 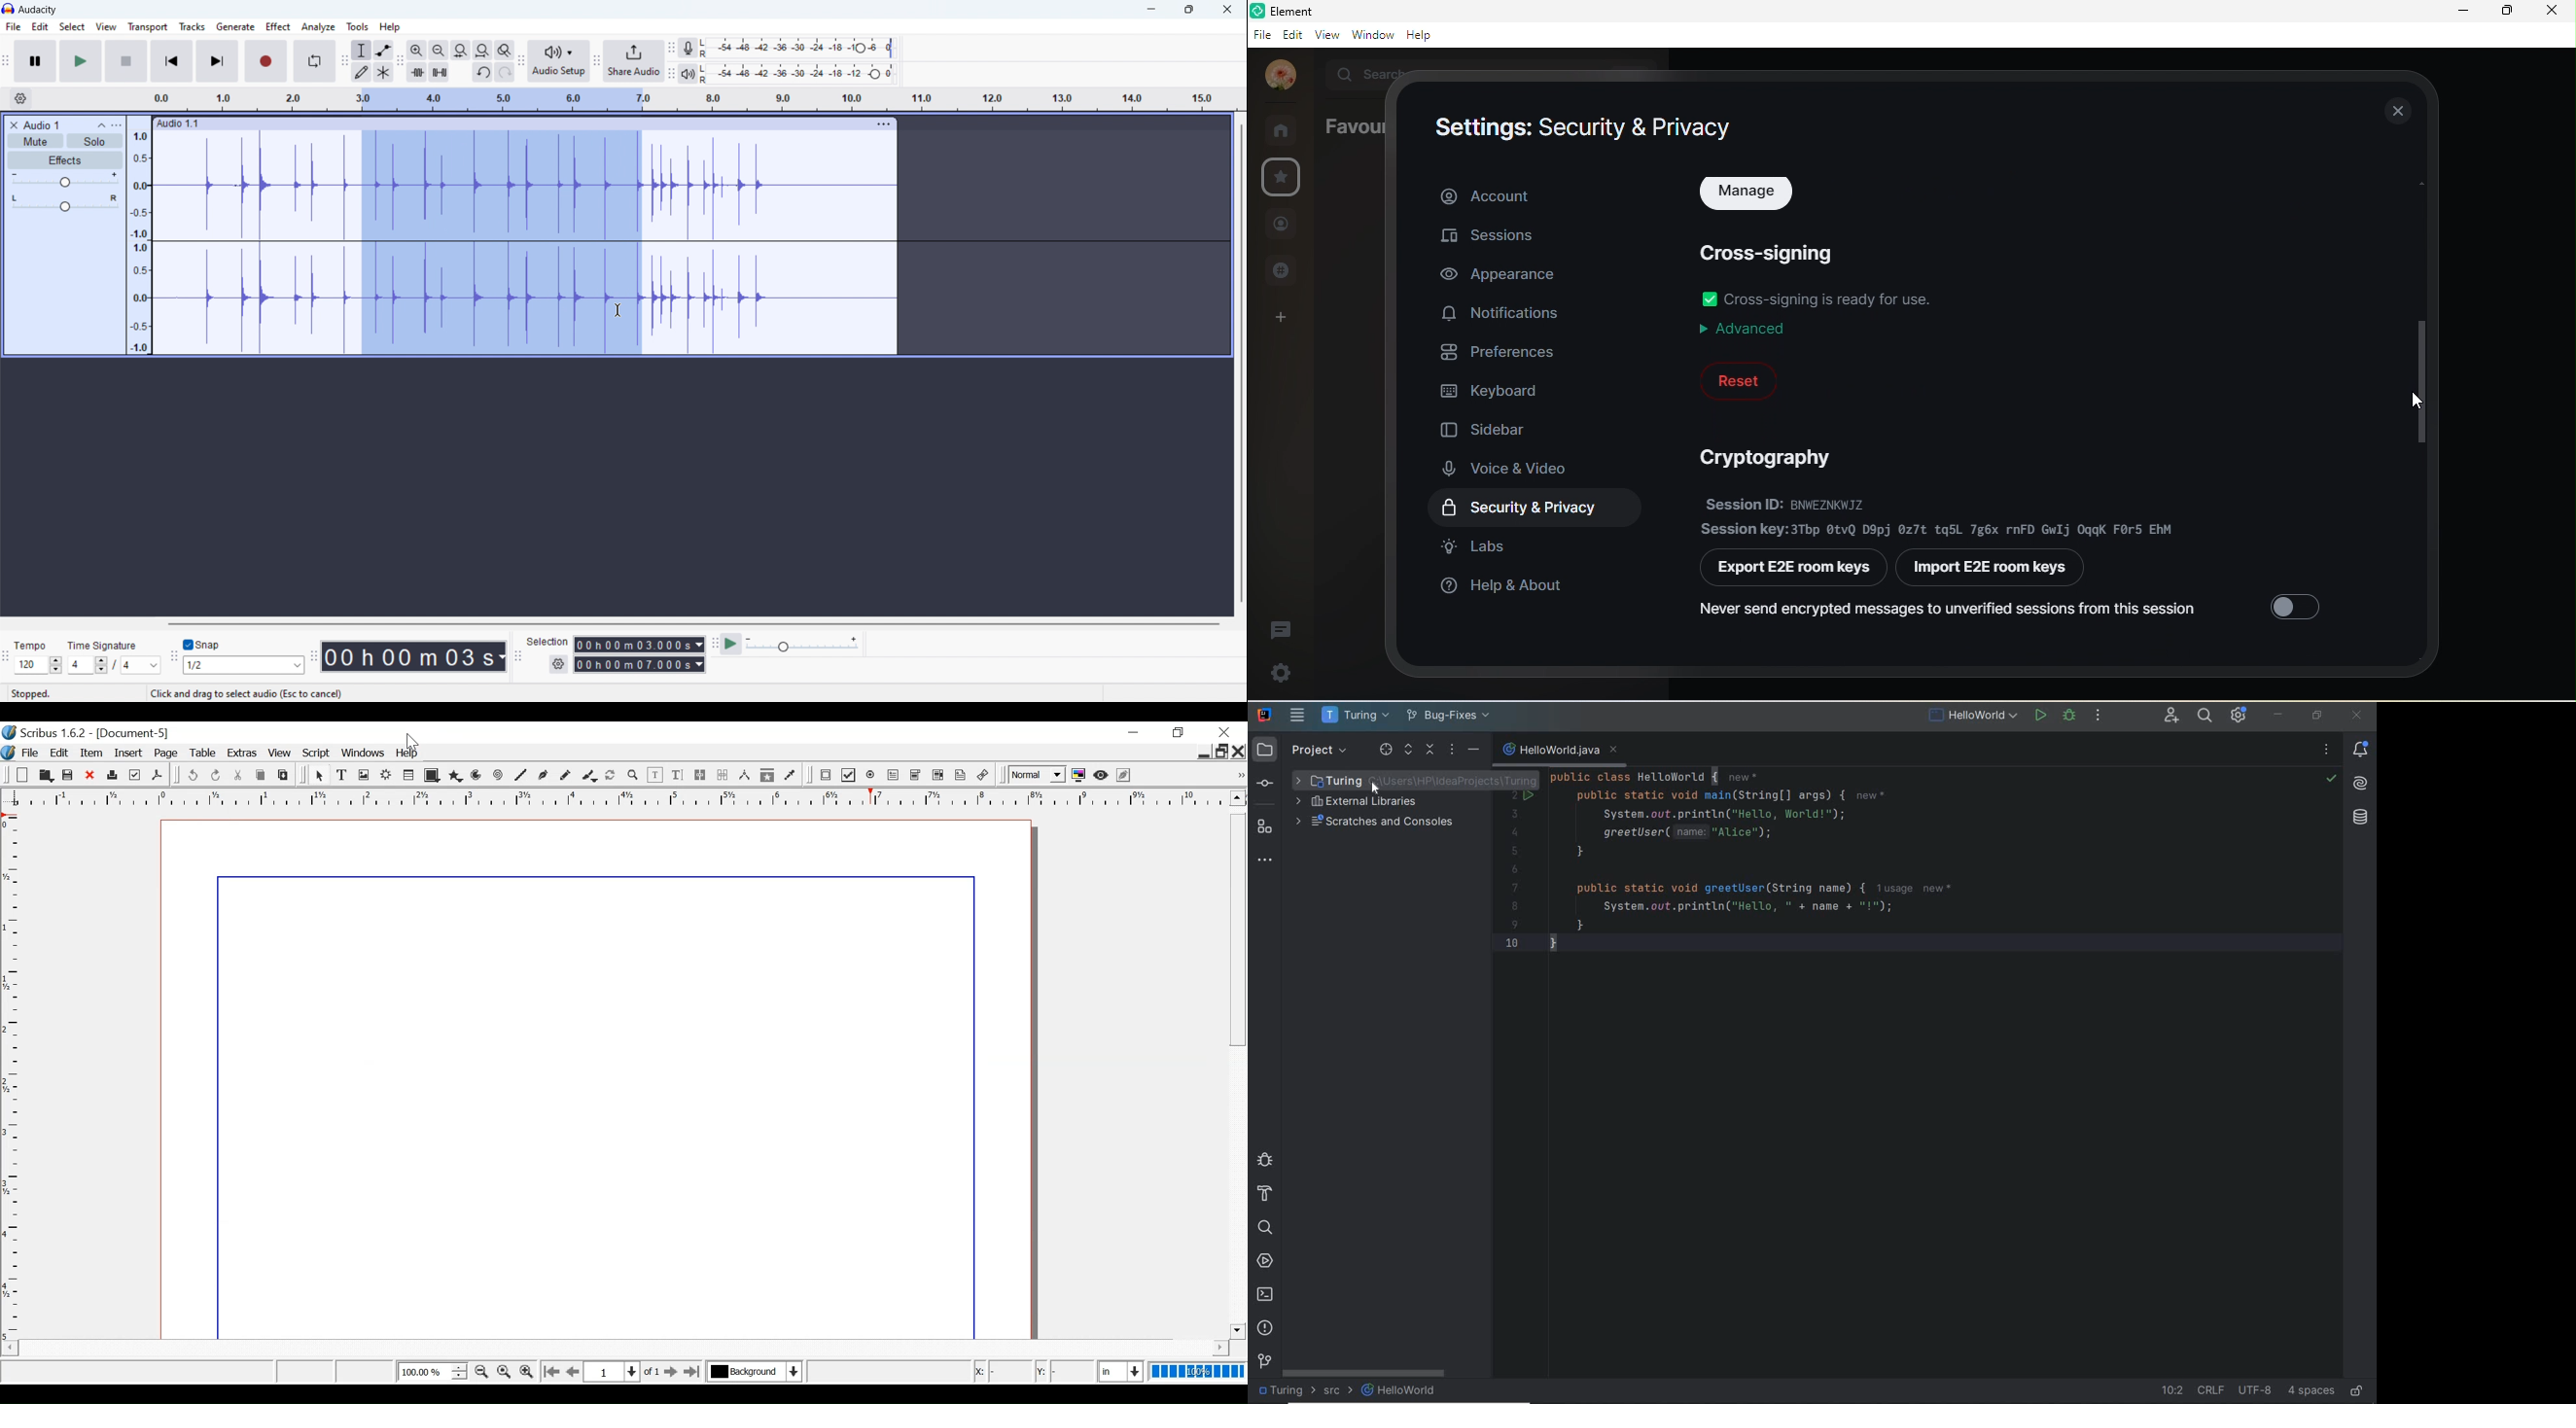 What do you see at coordinates (1541, 508) in the screenshot?
I see `security and privacy` at bounding box center [1541, 508].